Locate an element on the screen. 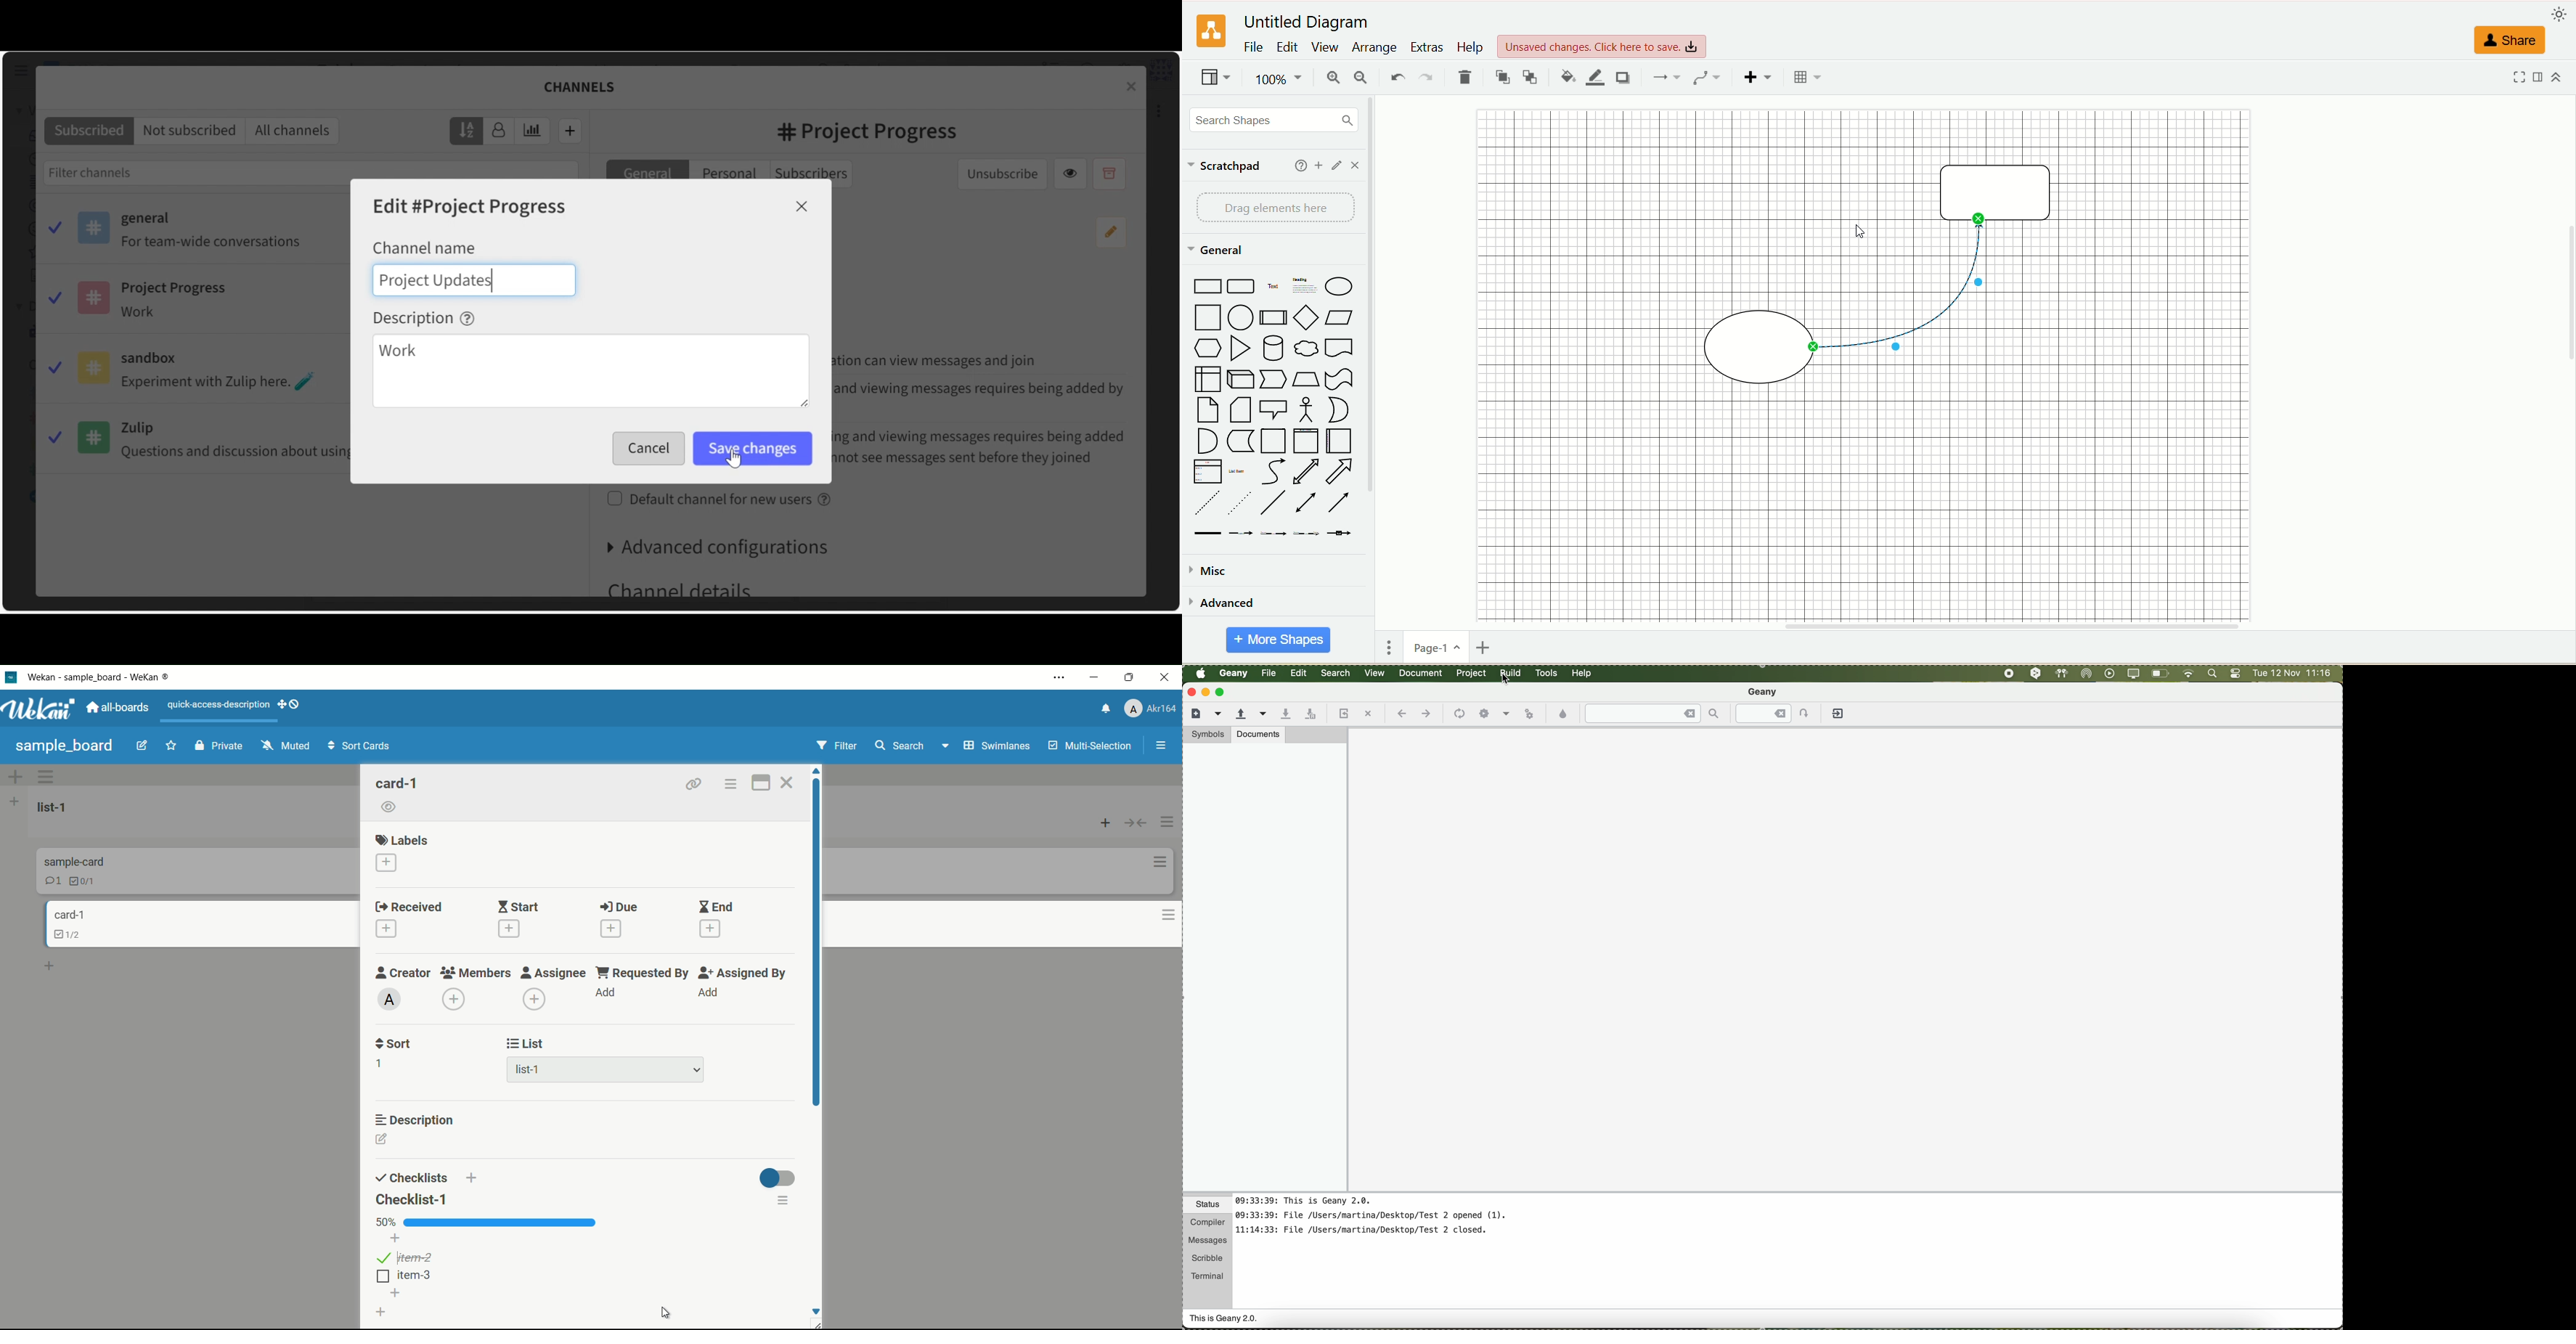  share is located at coordinates (2511, 38).